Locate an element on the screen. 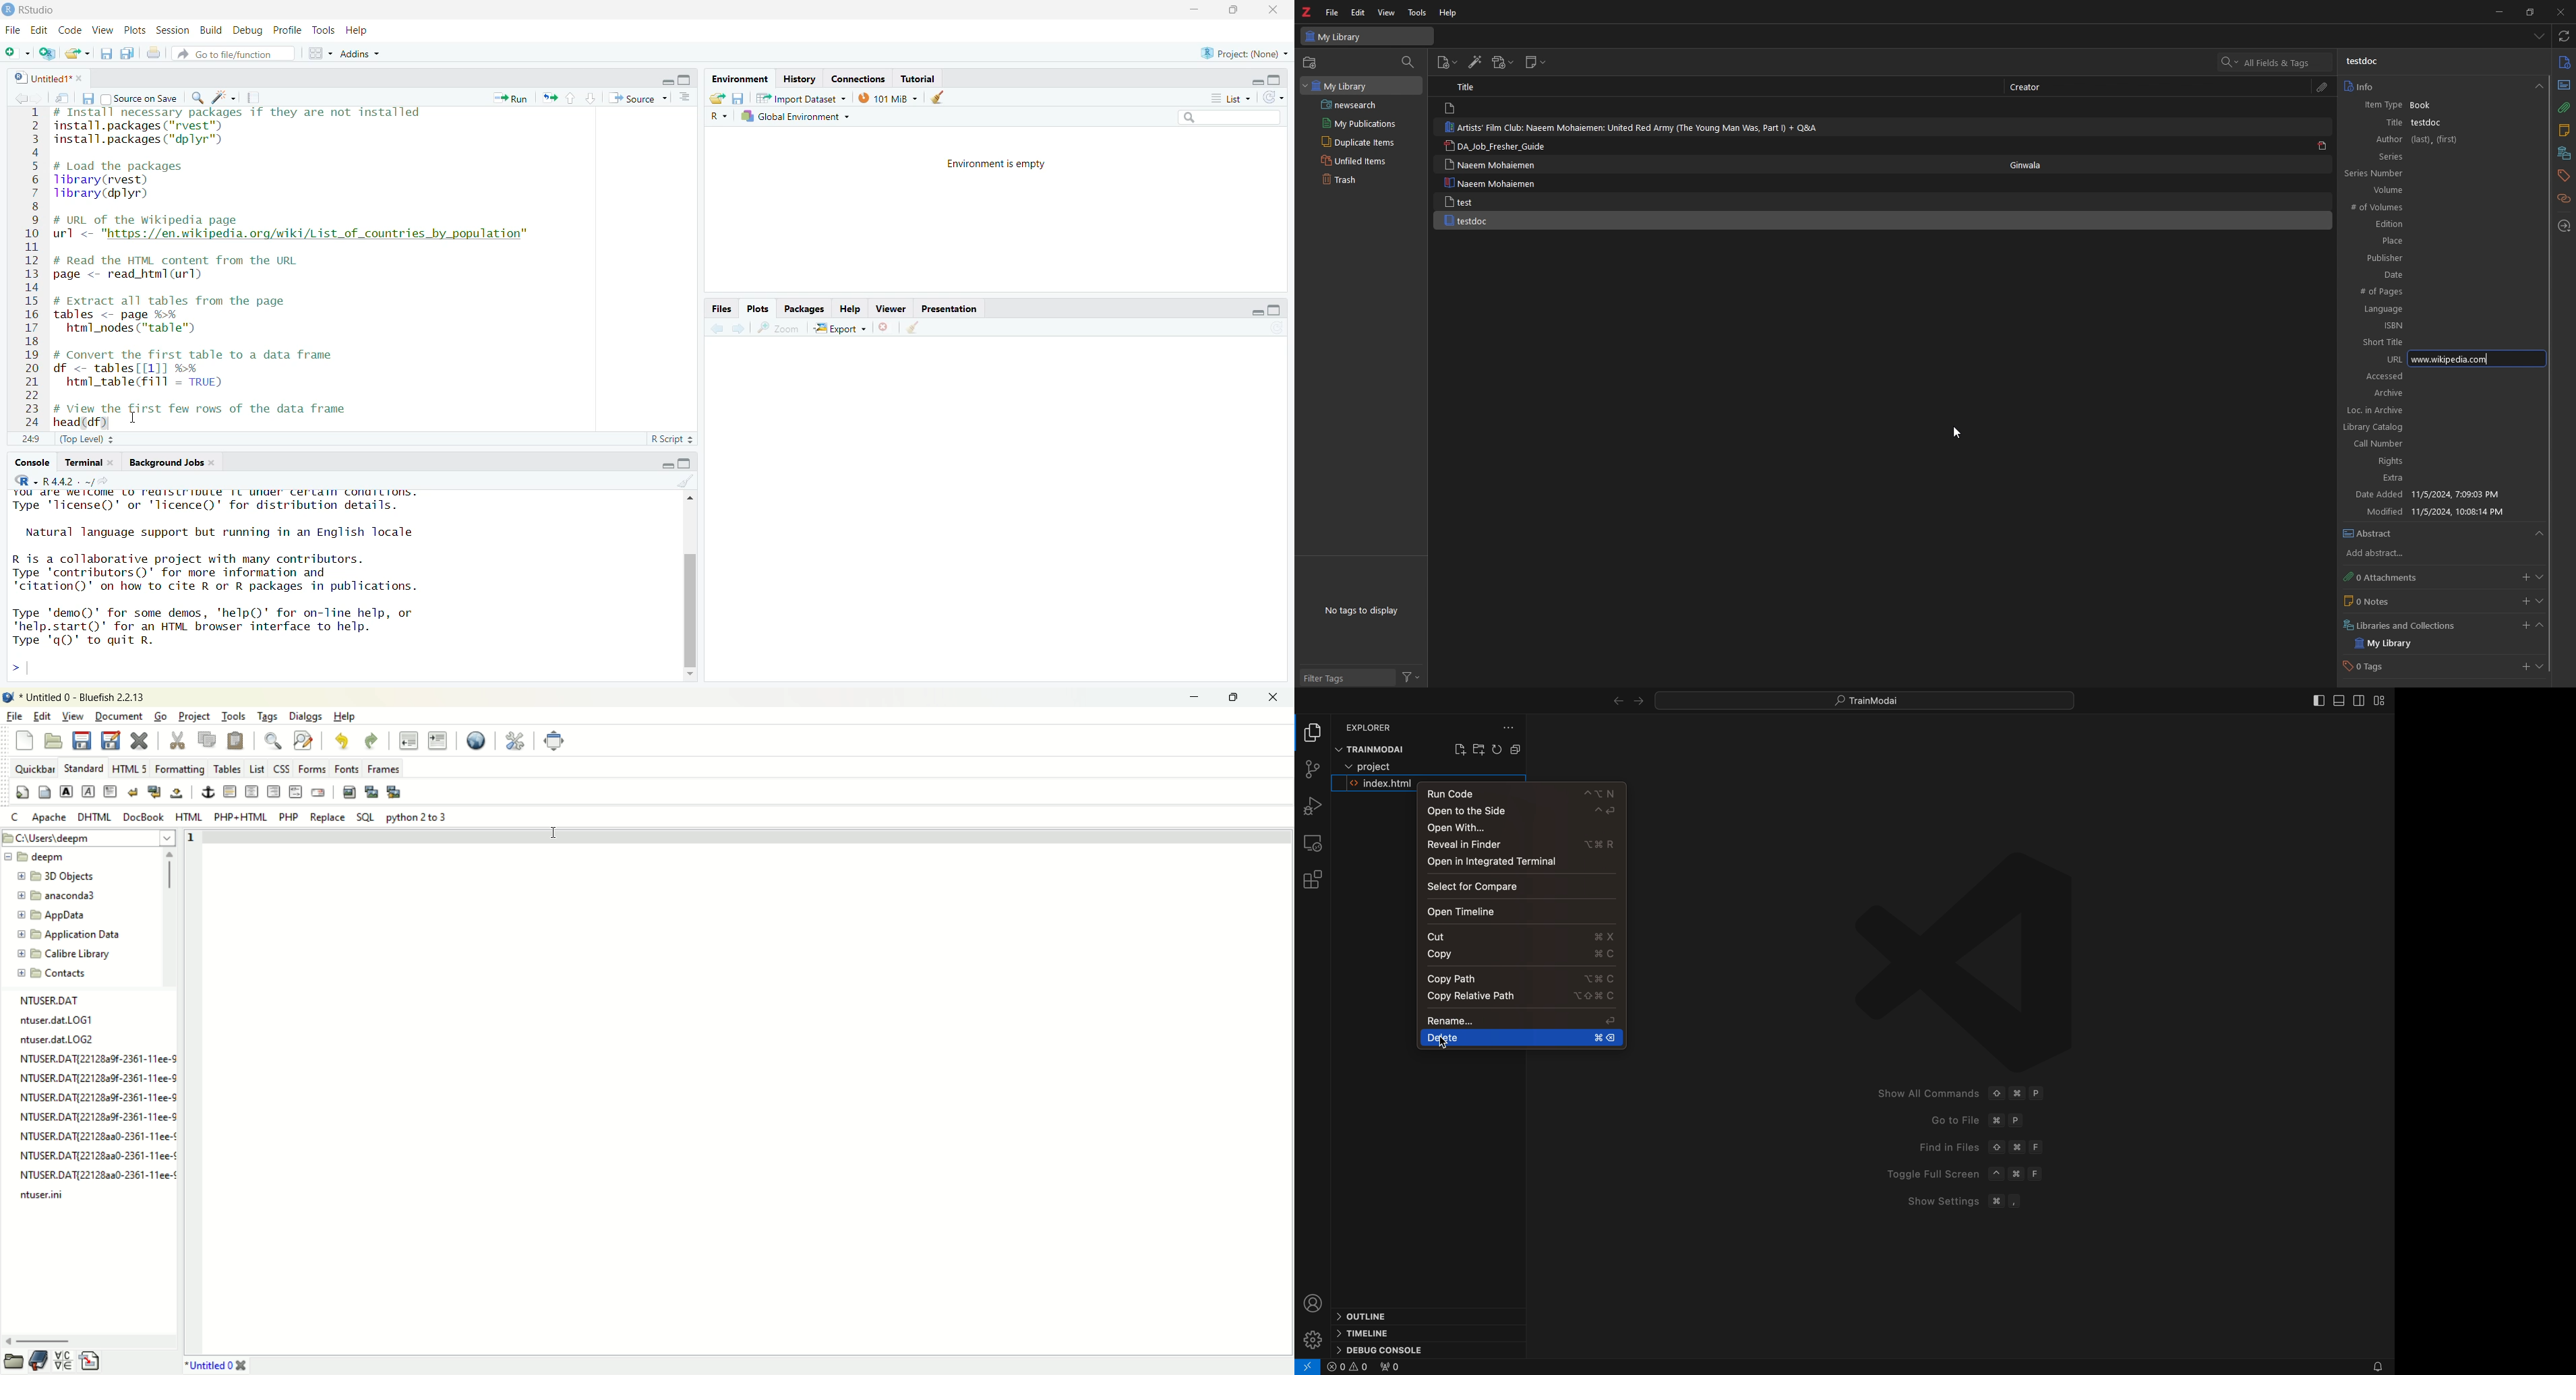  Application icon is located at coordinates (8, 696).